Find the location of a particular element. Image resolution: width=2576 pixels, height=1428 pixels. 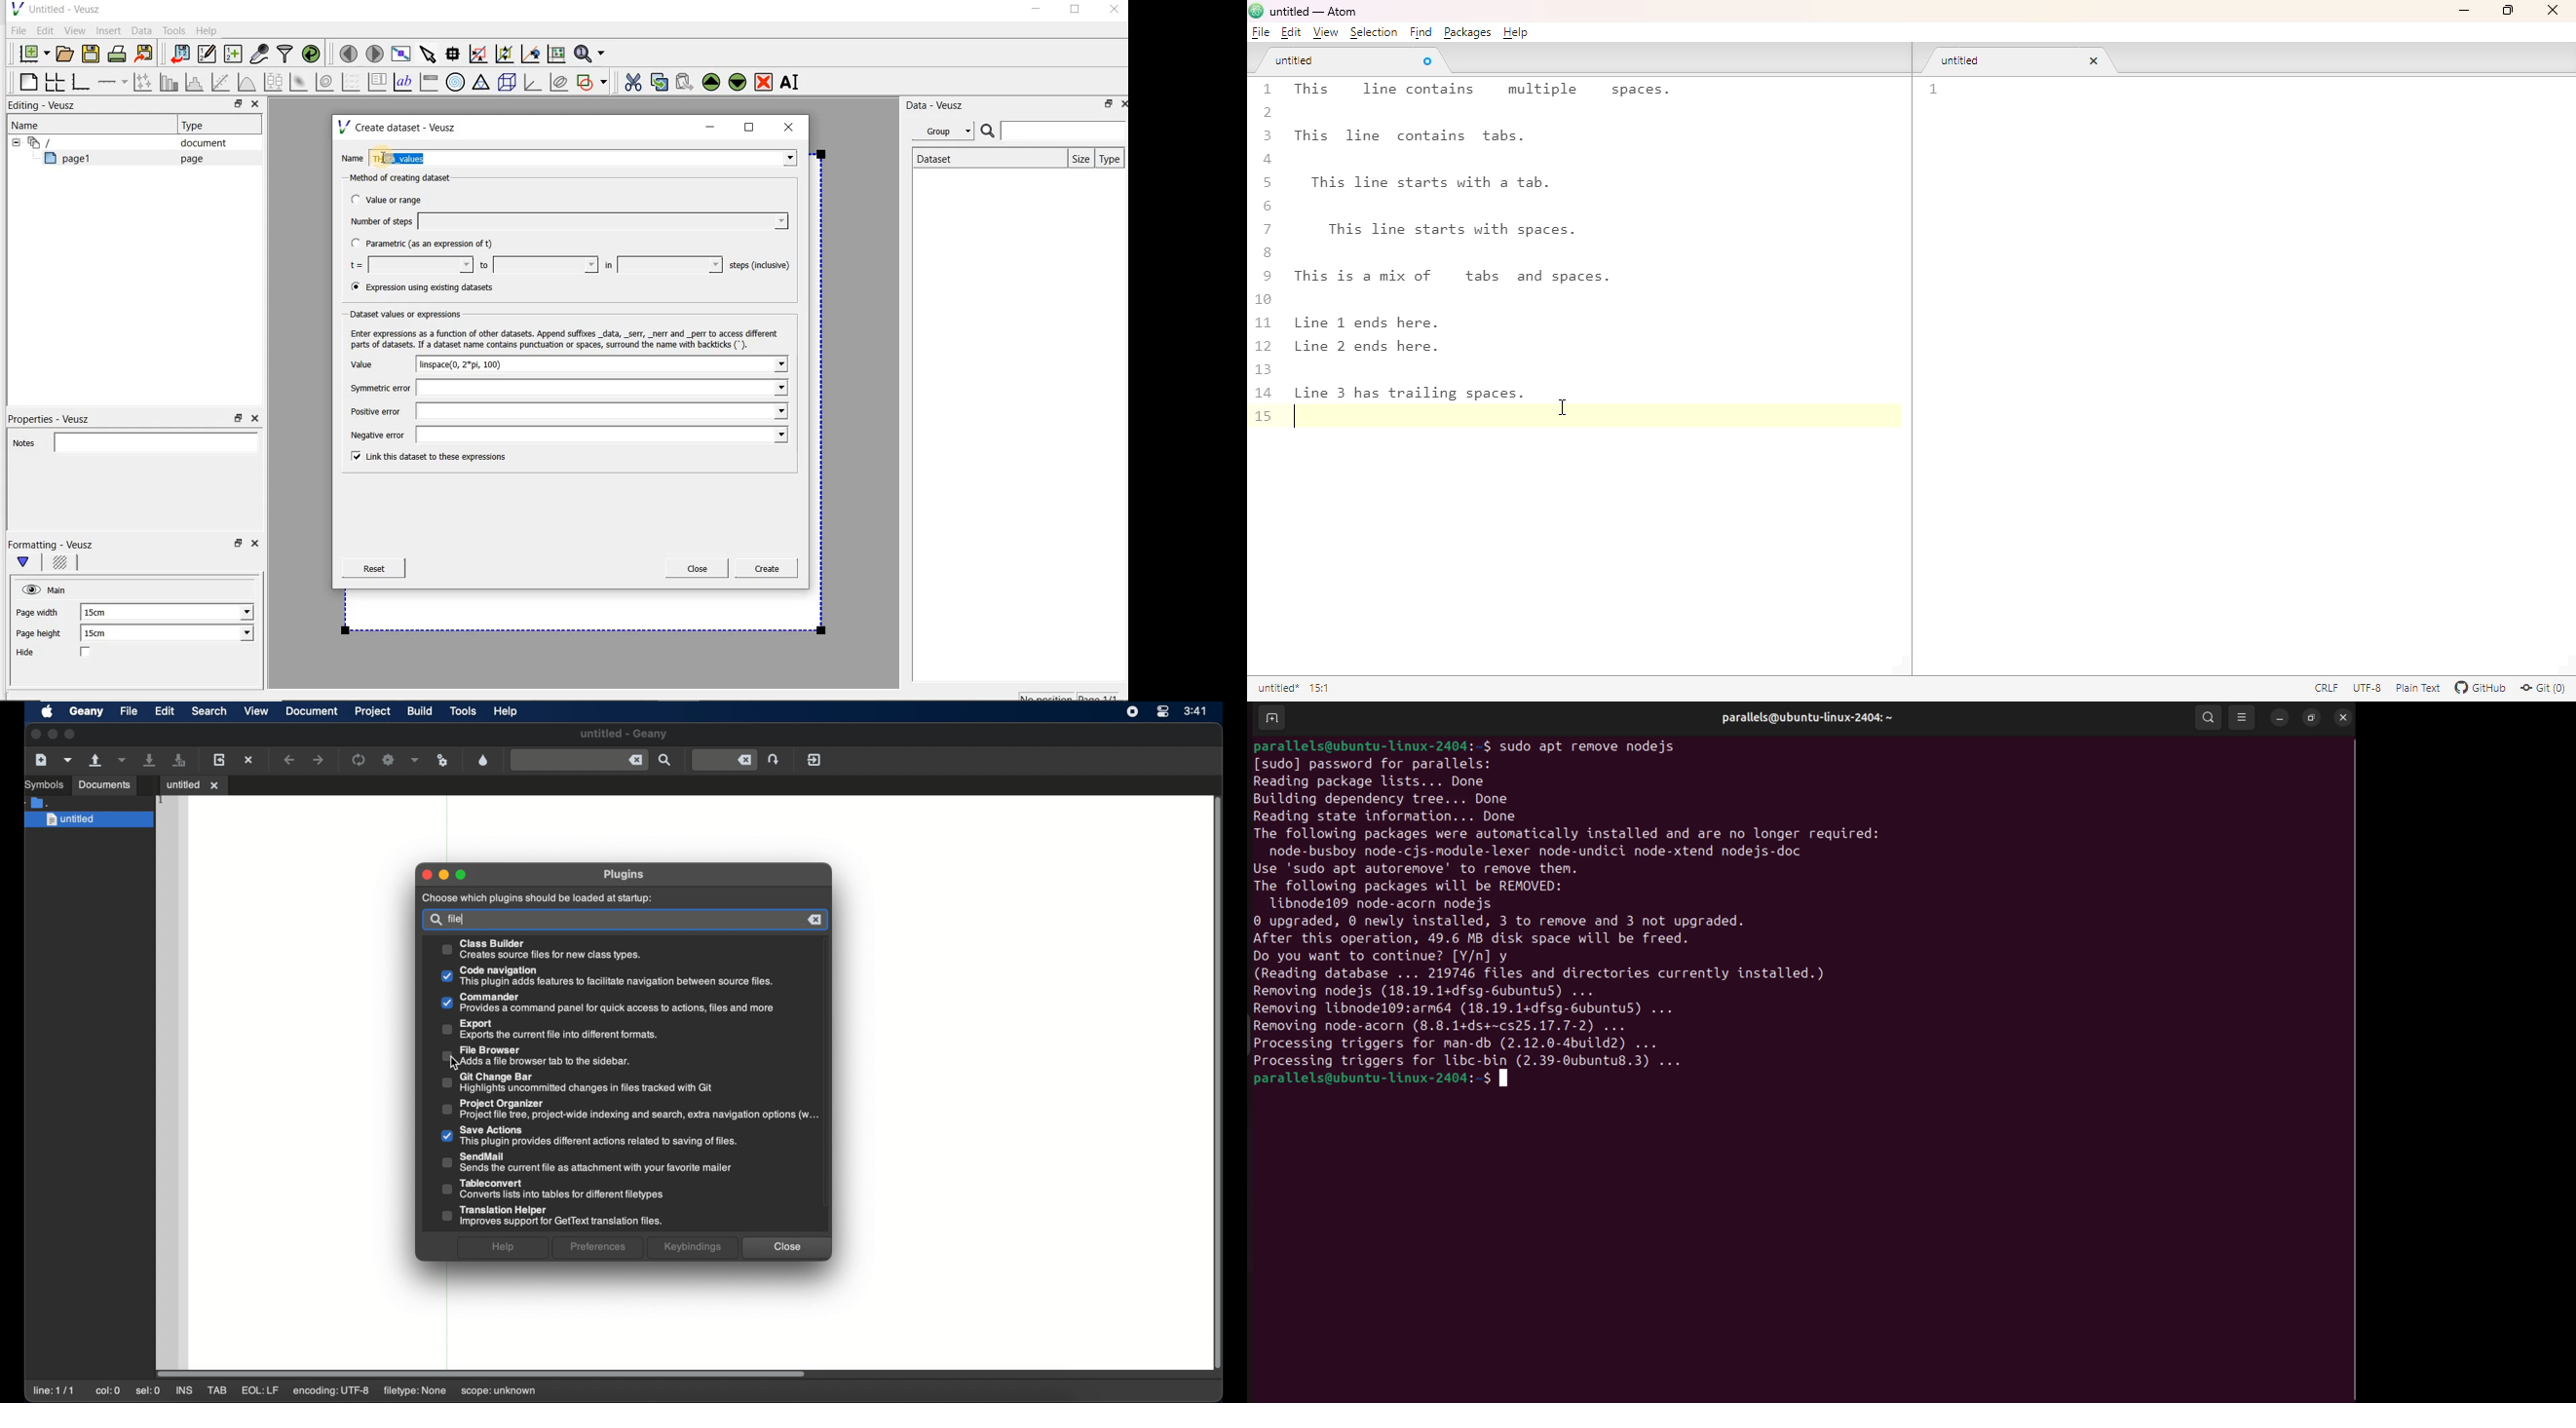

add a shape to the plot is located at coordinates (593, 81).